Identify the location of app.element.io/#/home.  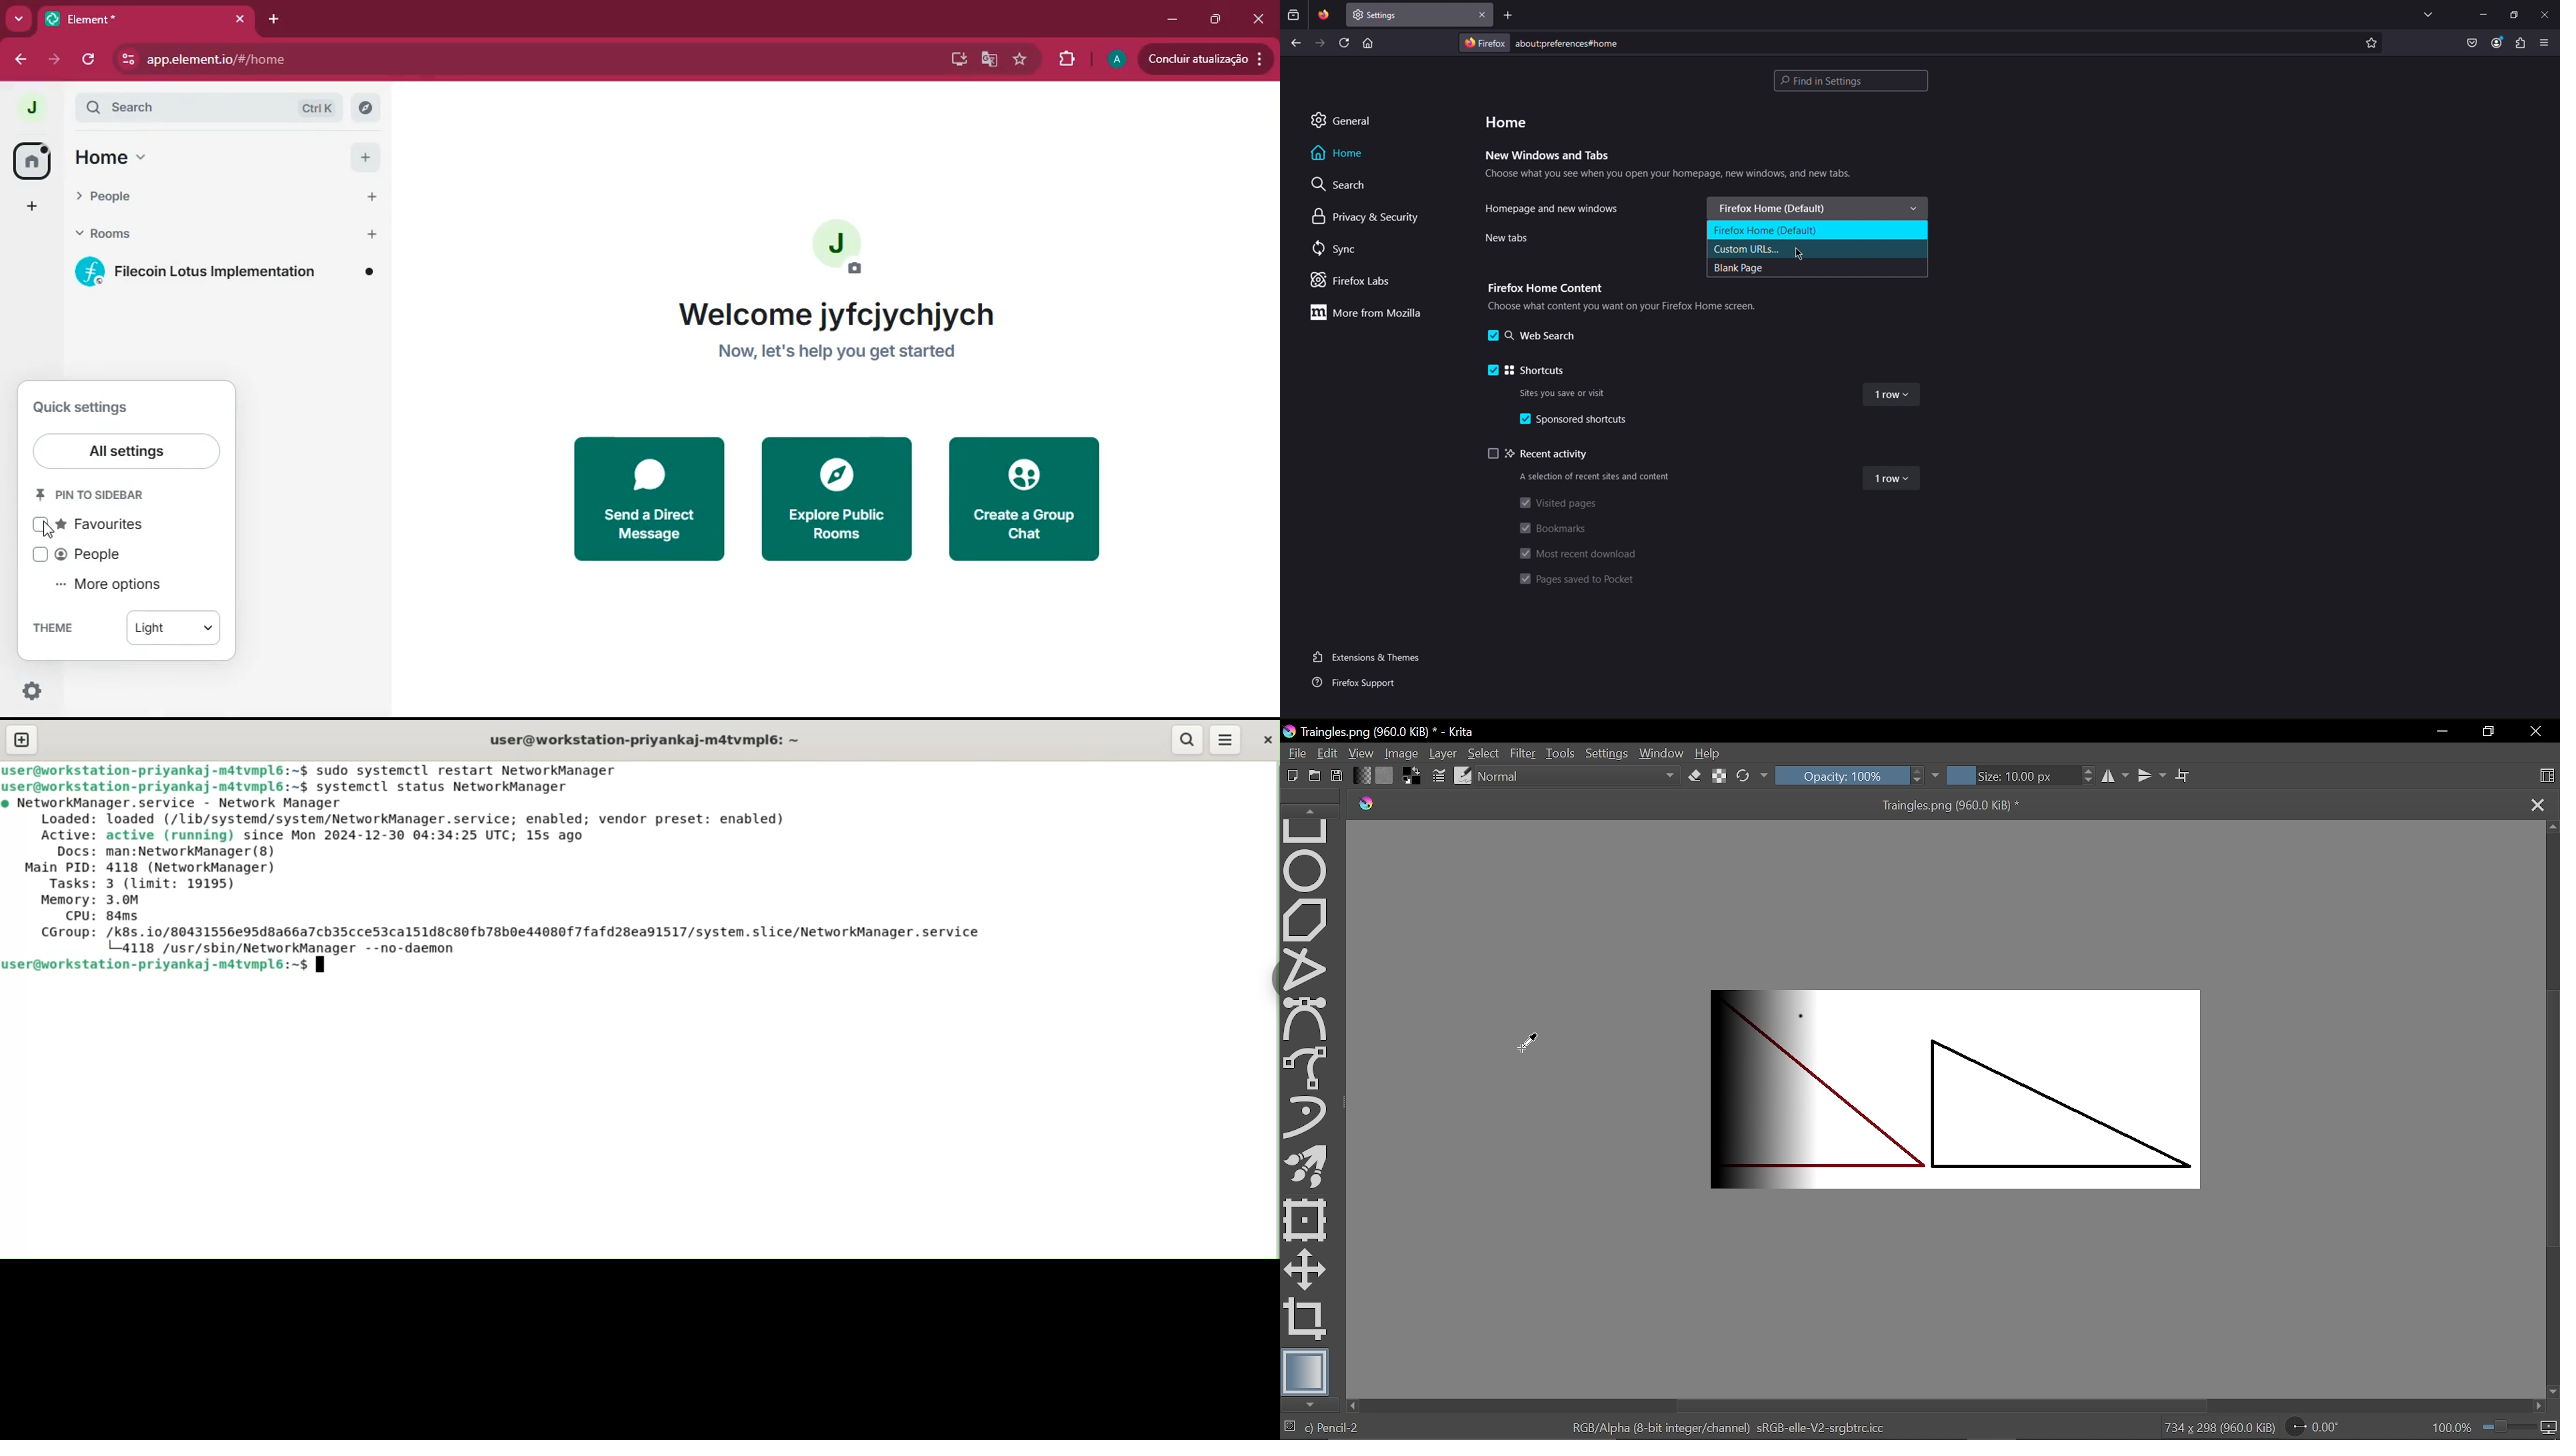
(204, 59).